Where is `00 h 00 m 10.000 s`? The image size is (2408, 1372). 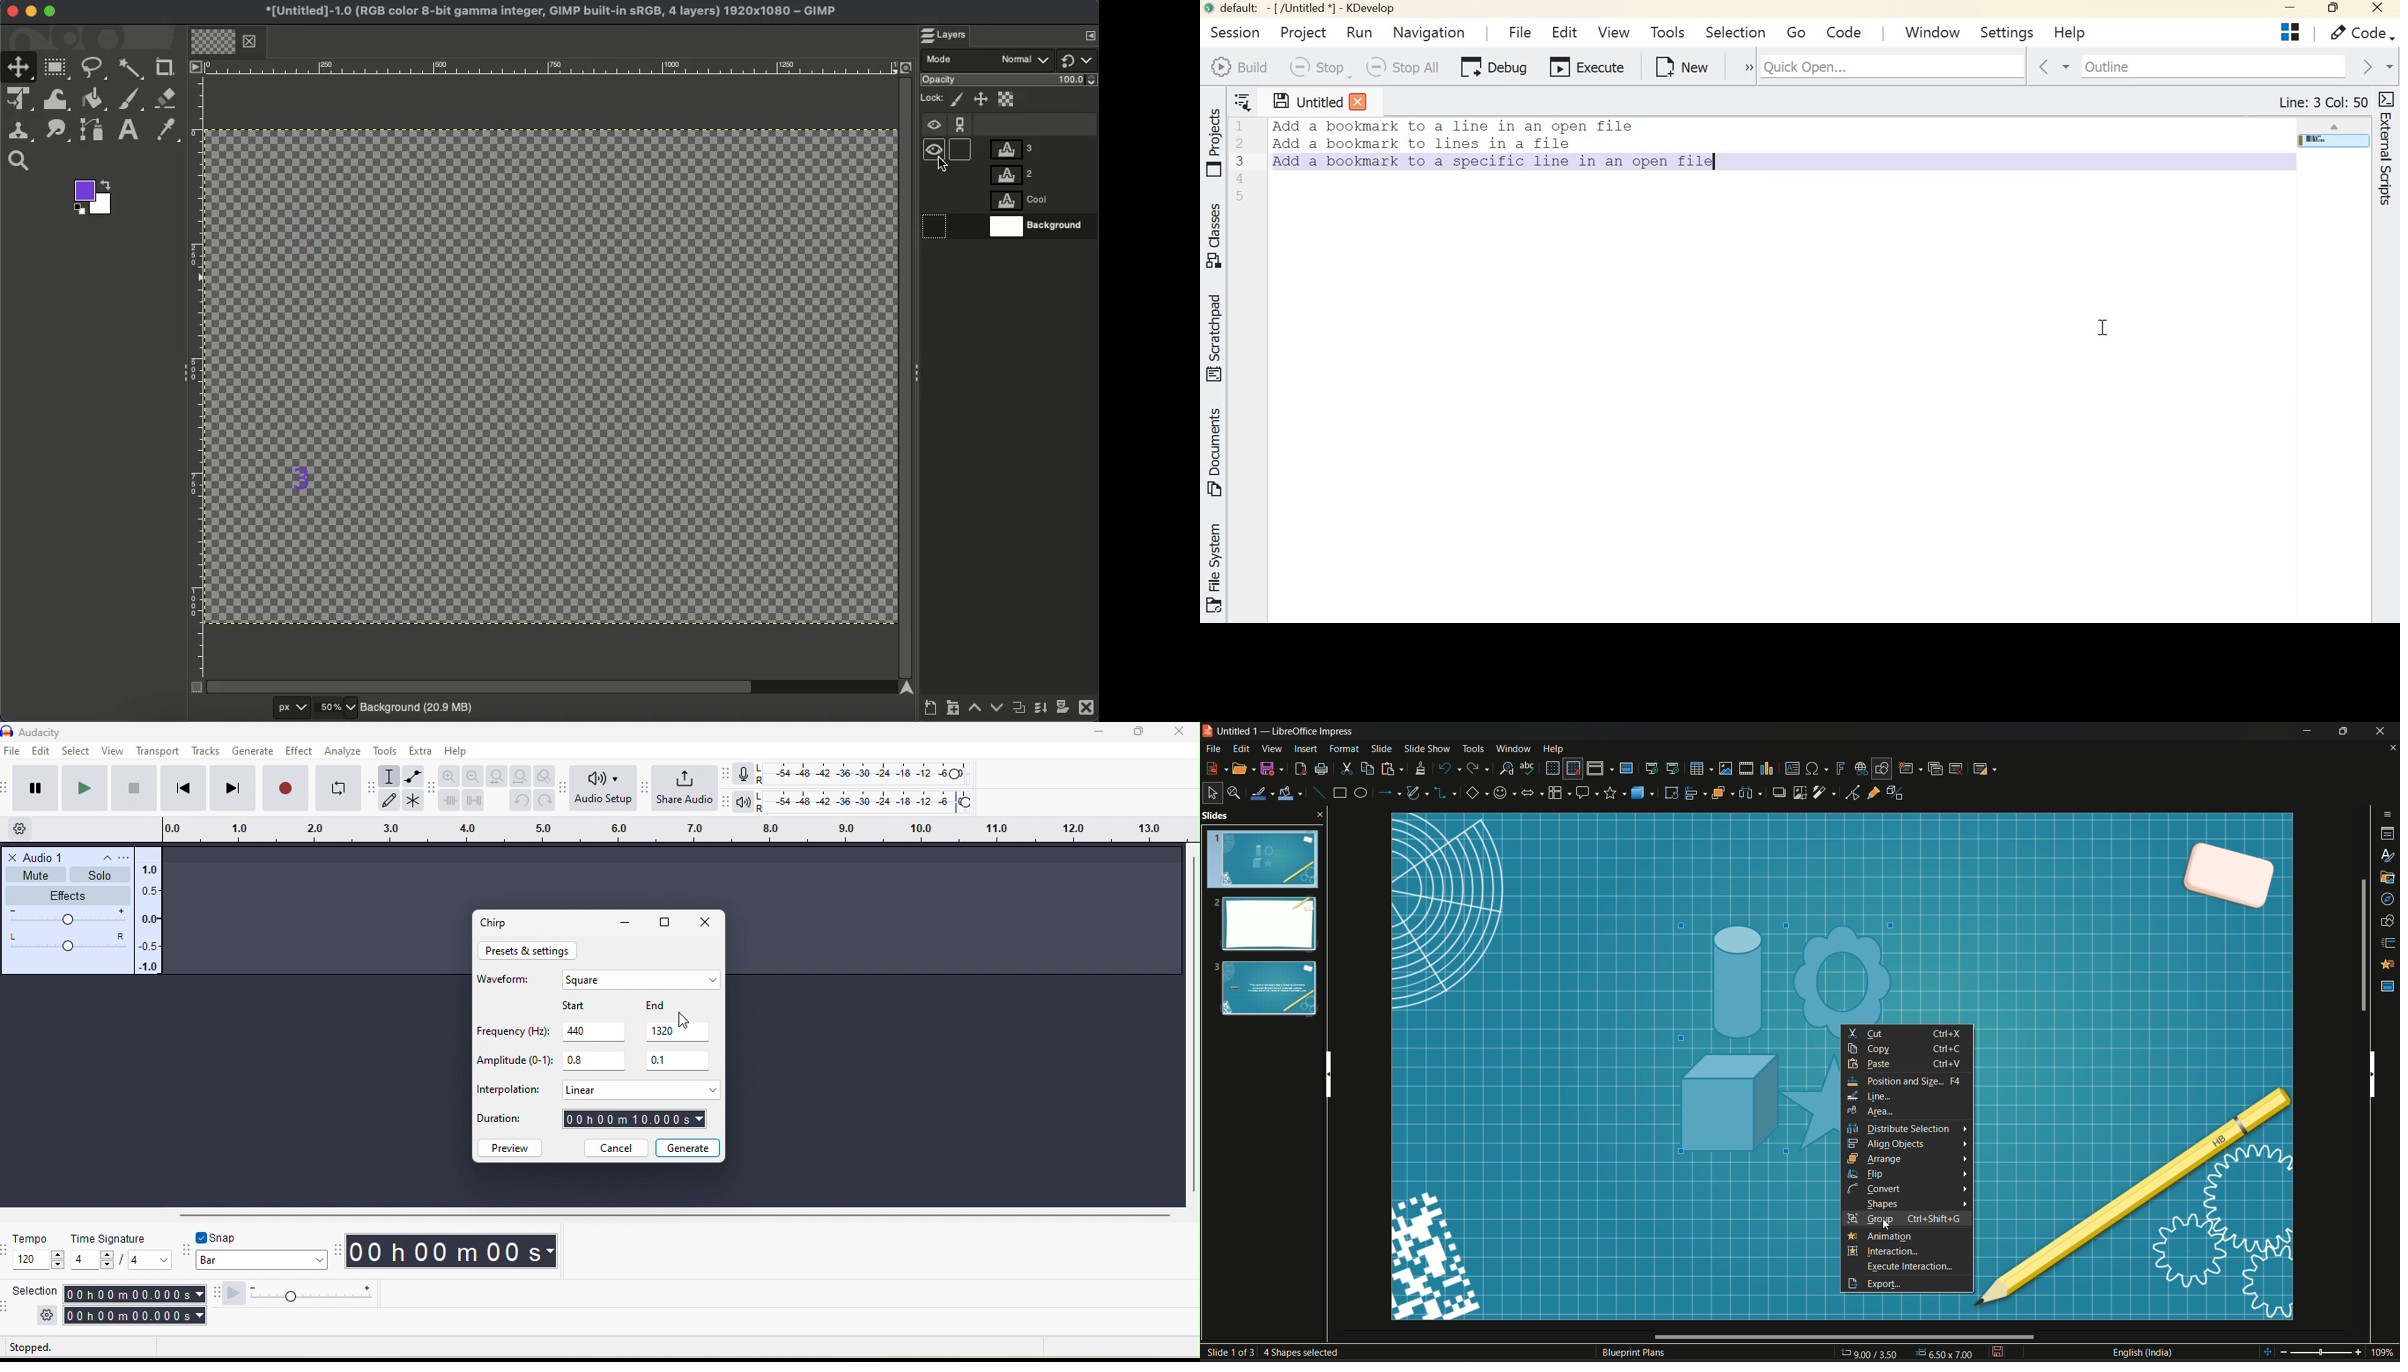
00 h 00 m 10.000 s is located at coordinates (635, 1120).